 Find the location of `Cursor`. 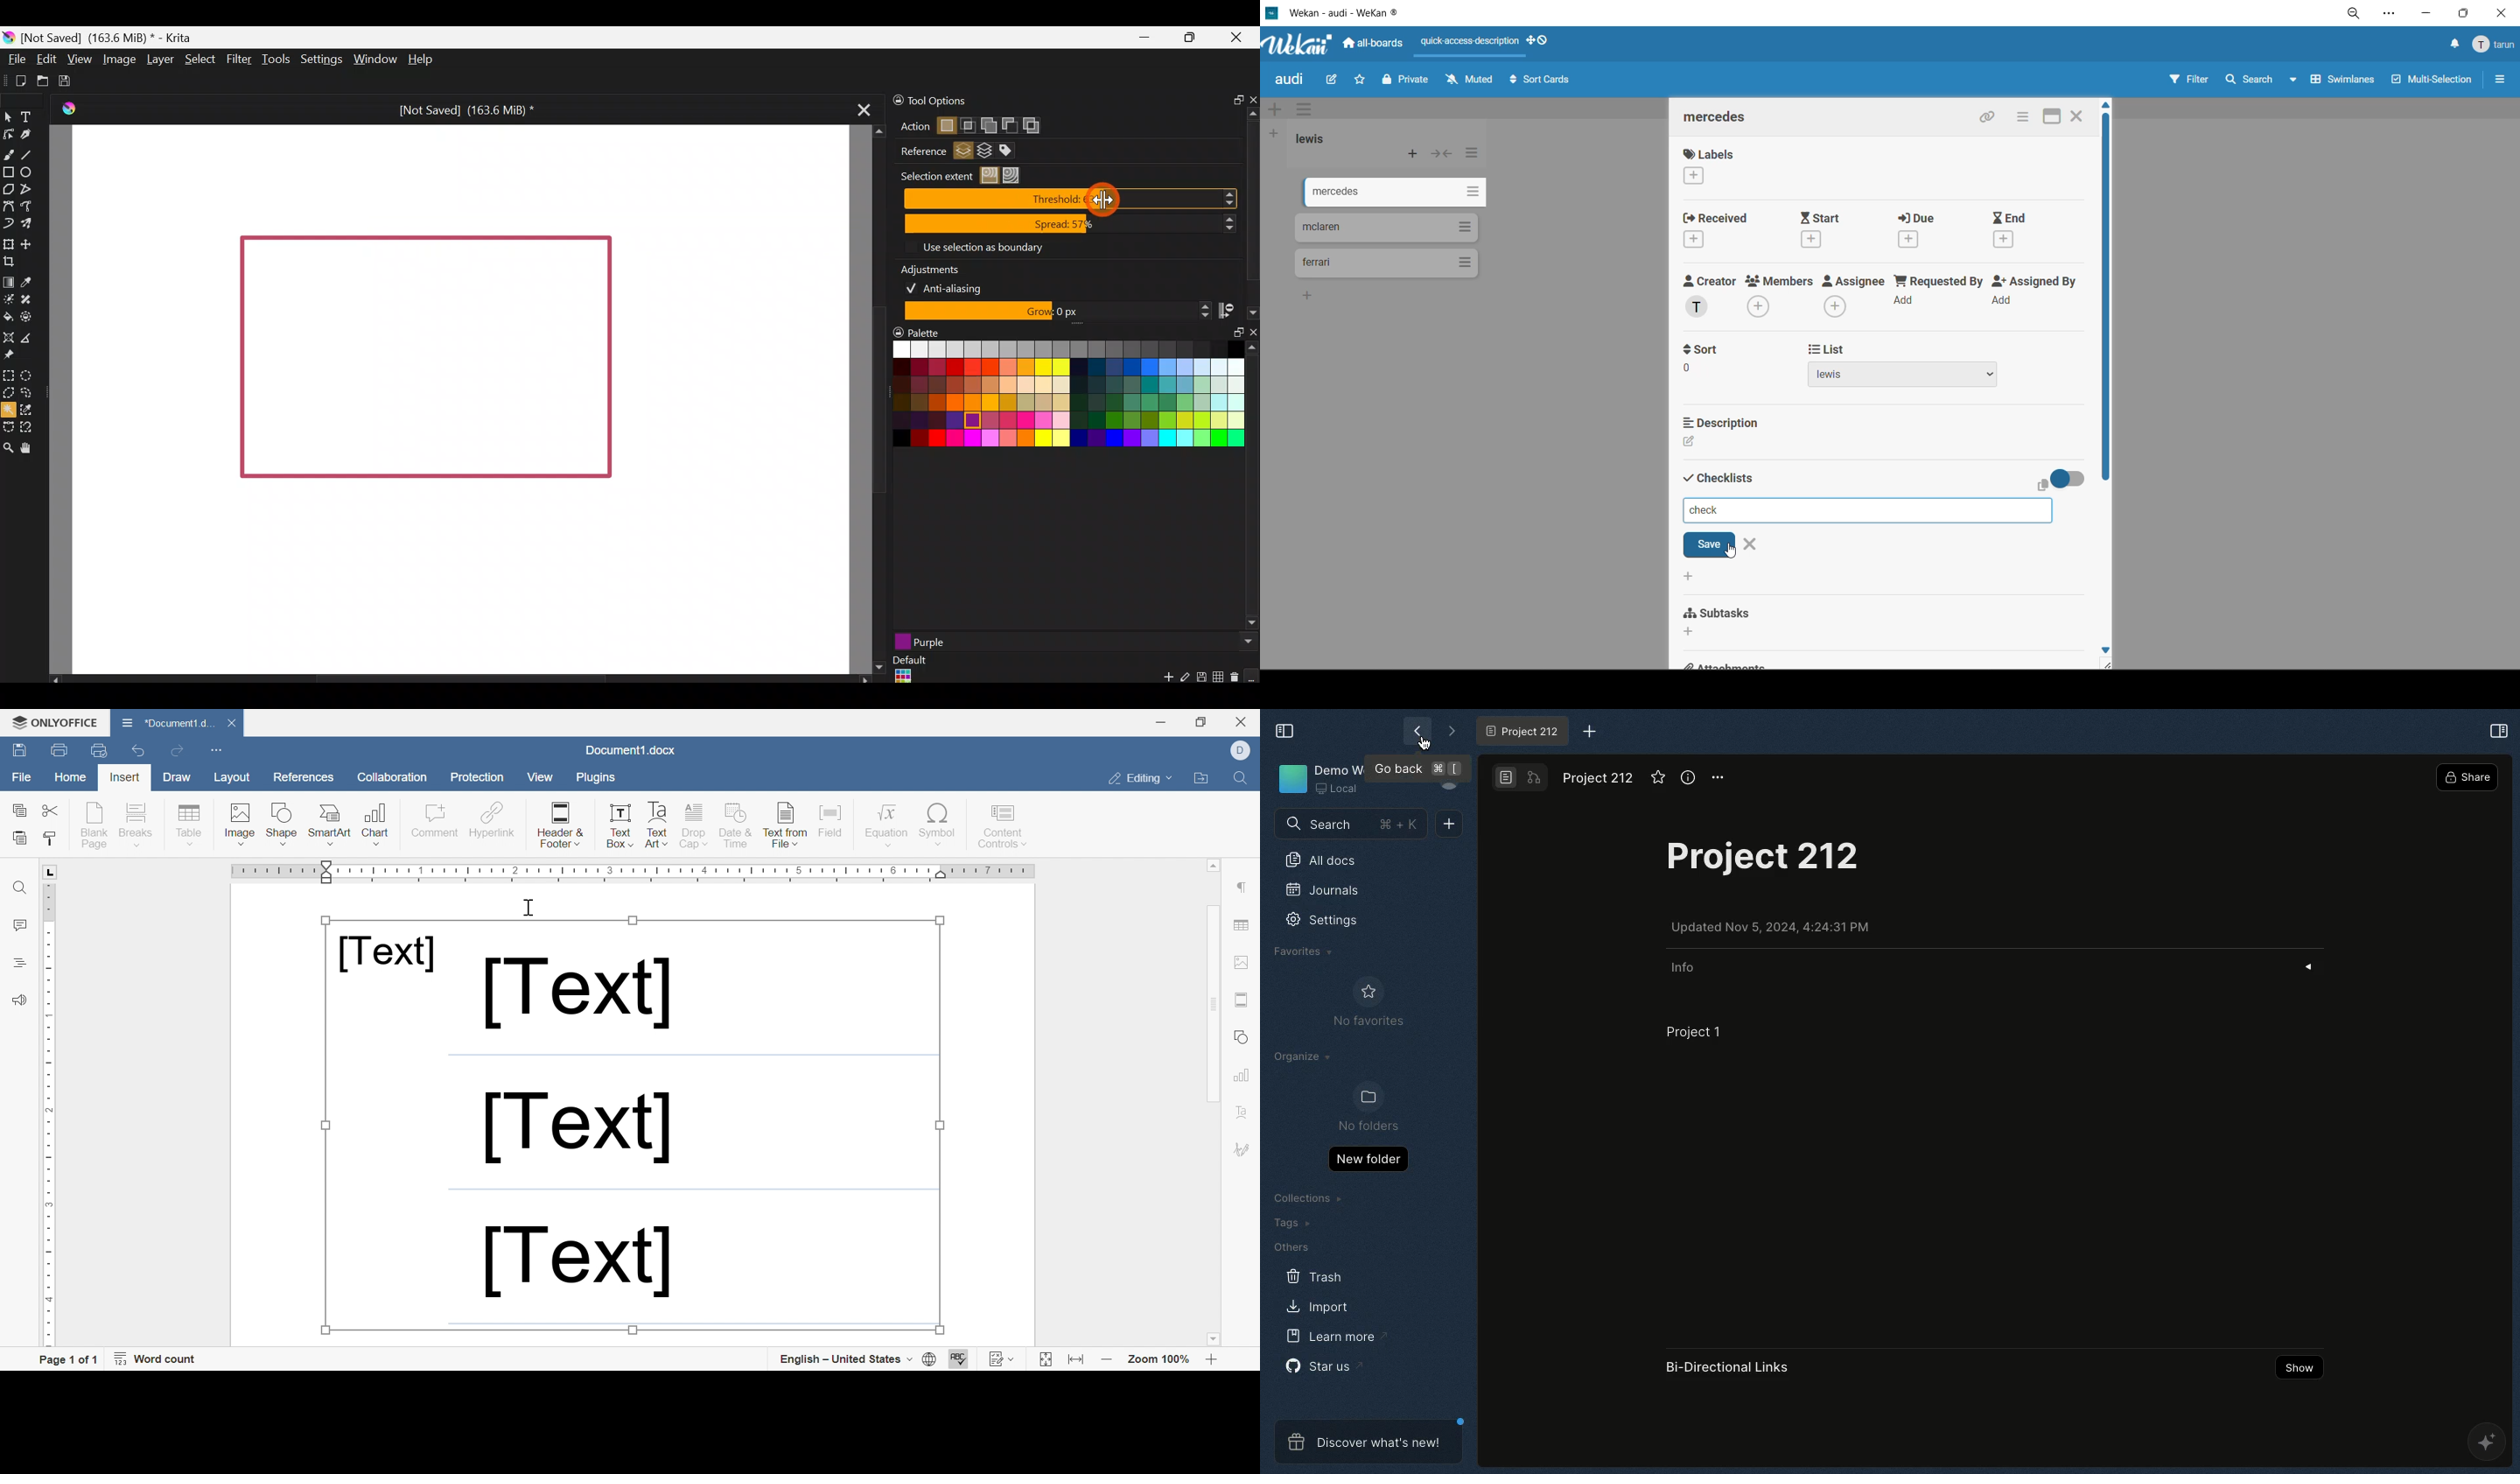

Cursor is located at coordinates (1099, 196).